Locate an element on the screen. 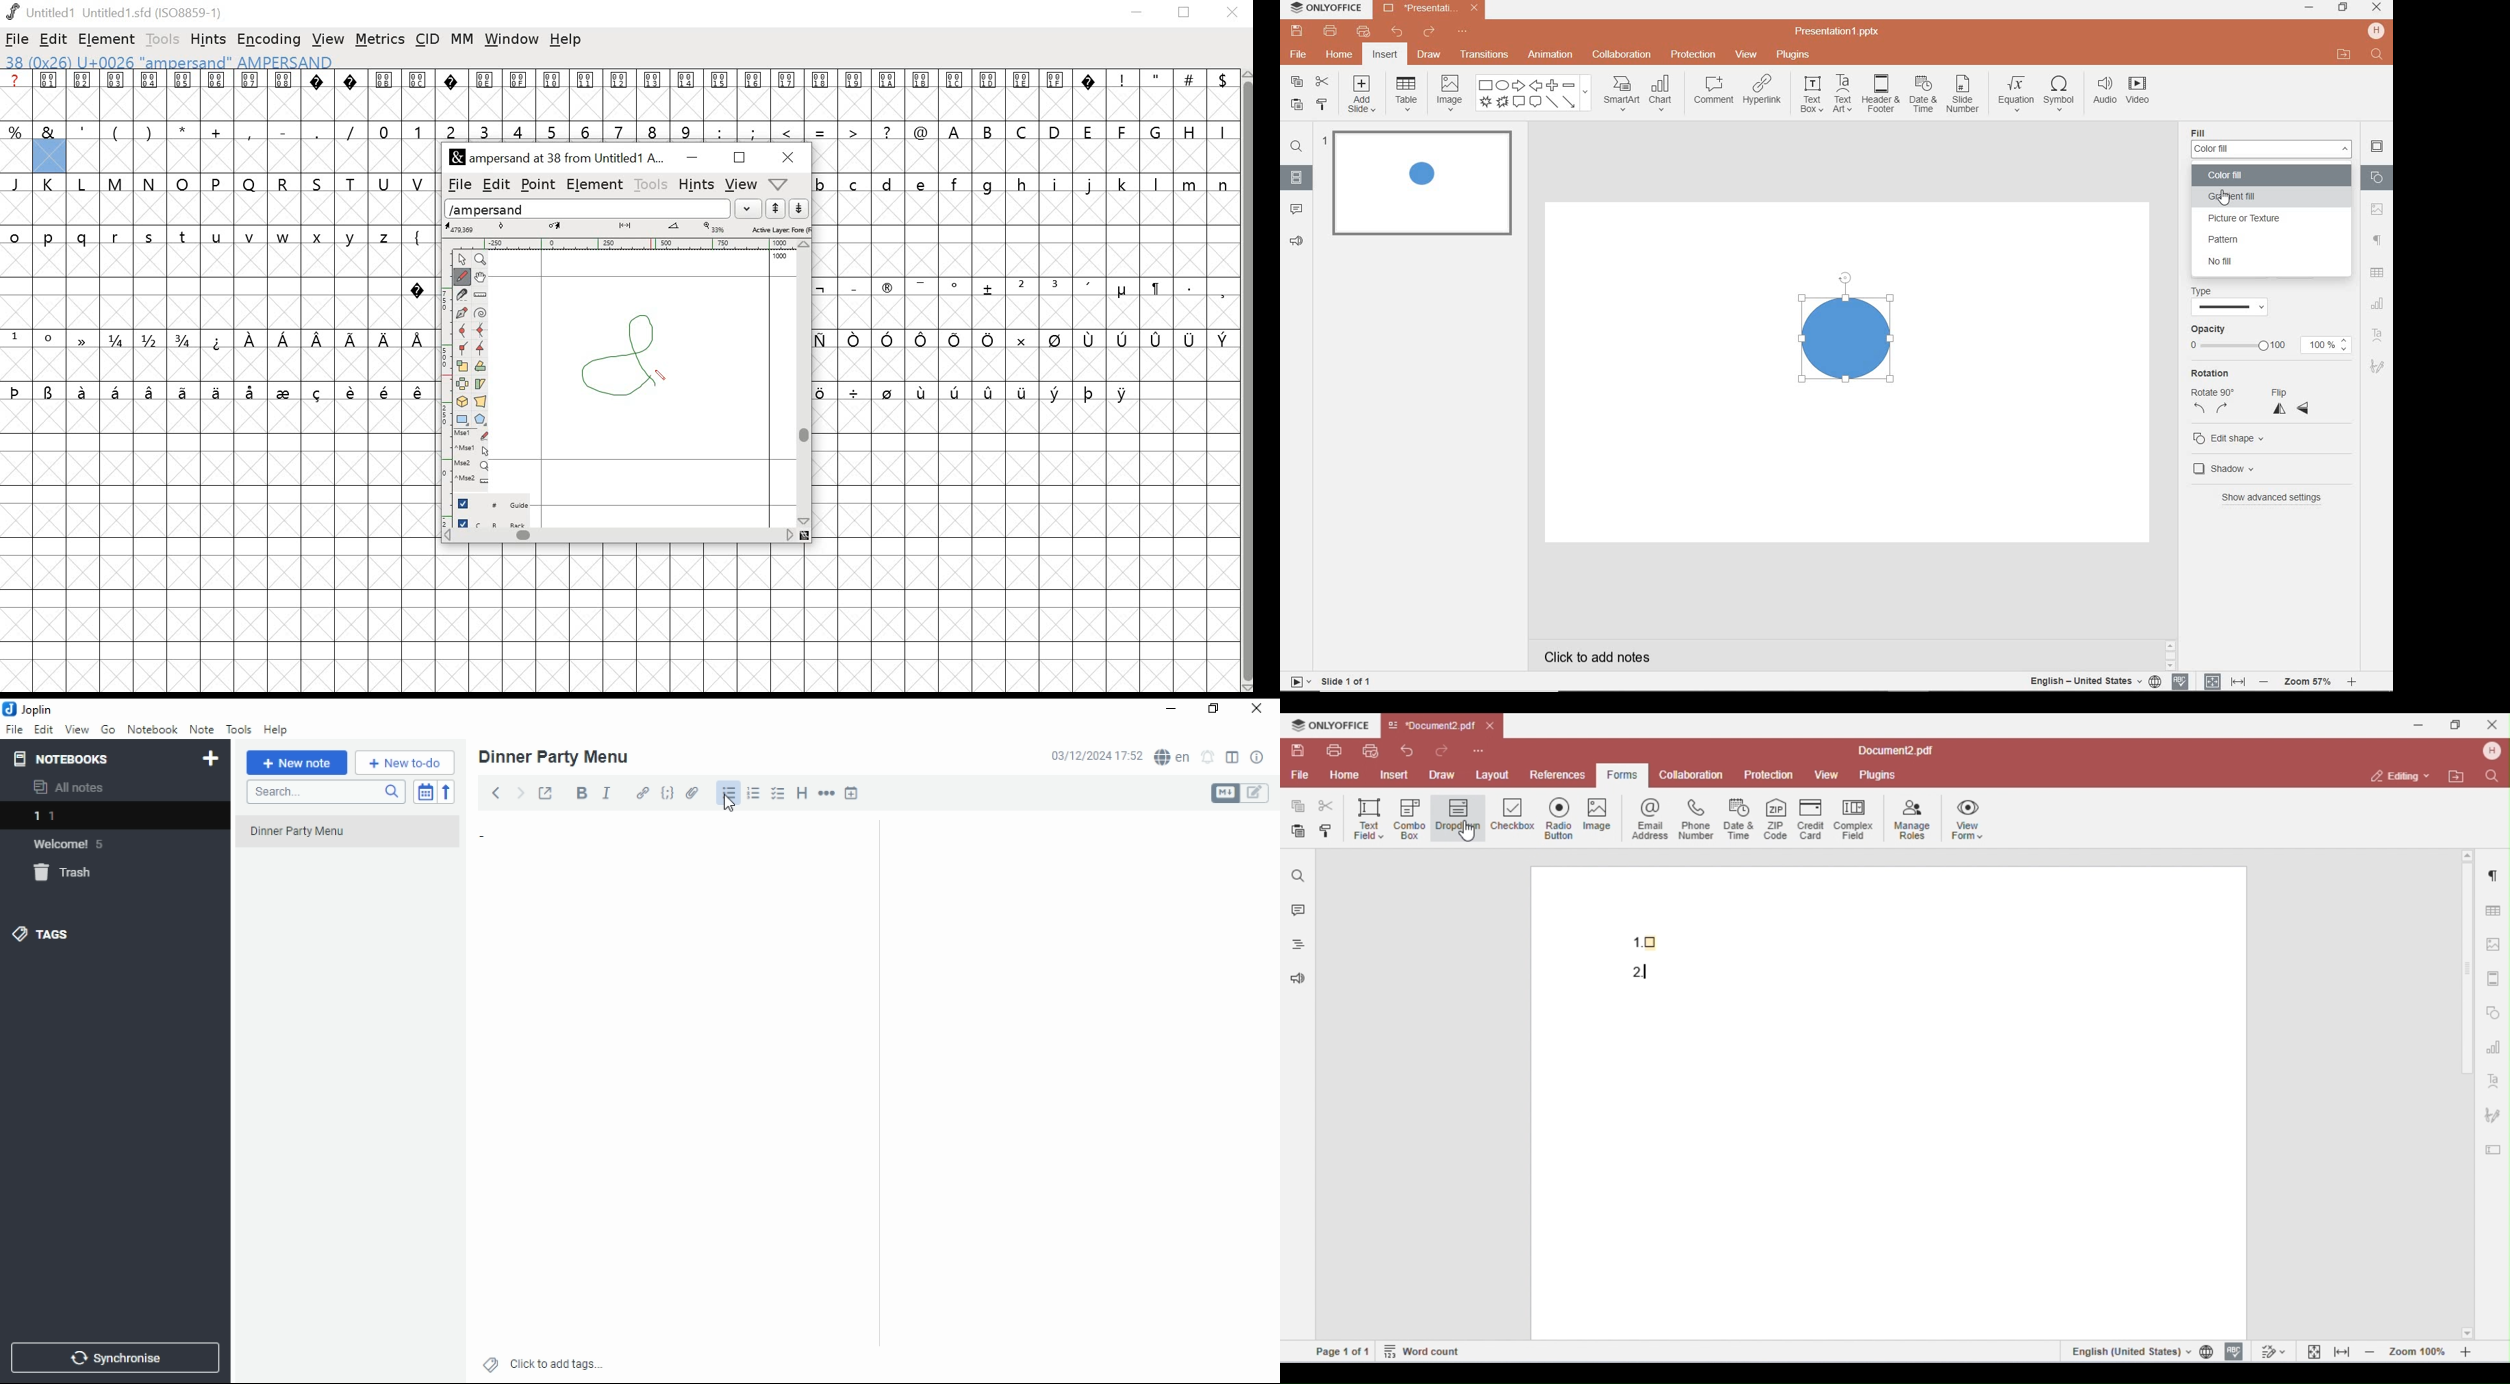  ? is located at coordinates (889, 131).